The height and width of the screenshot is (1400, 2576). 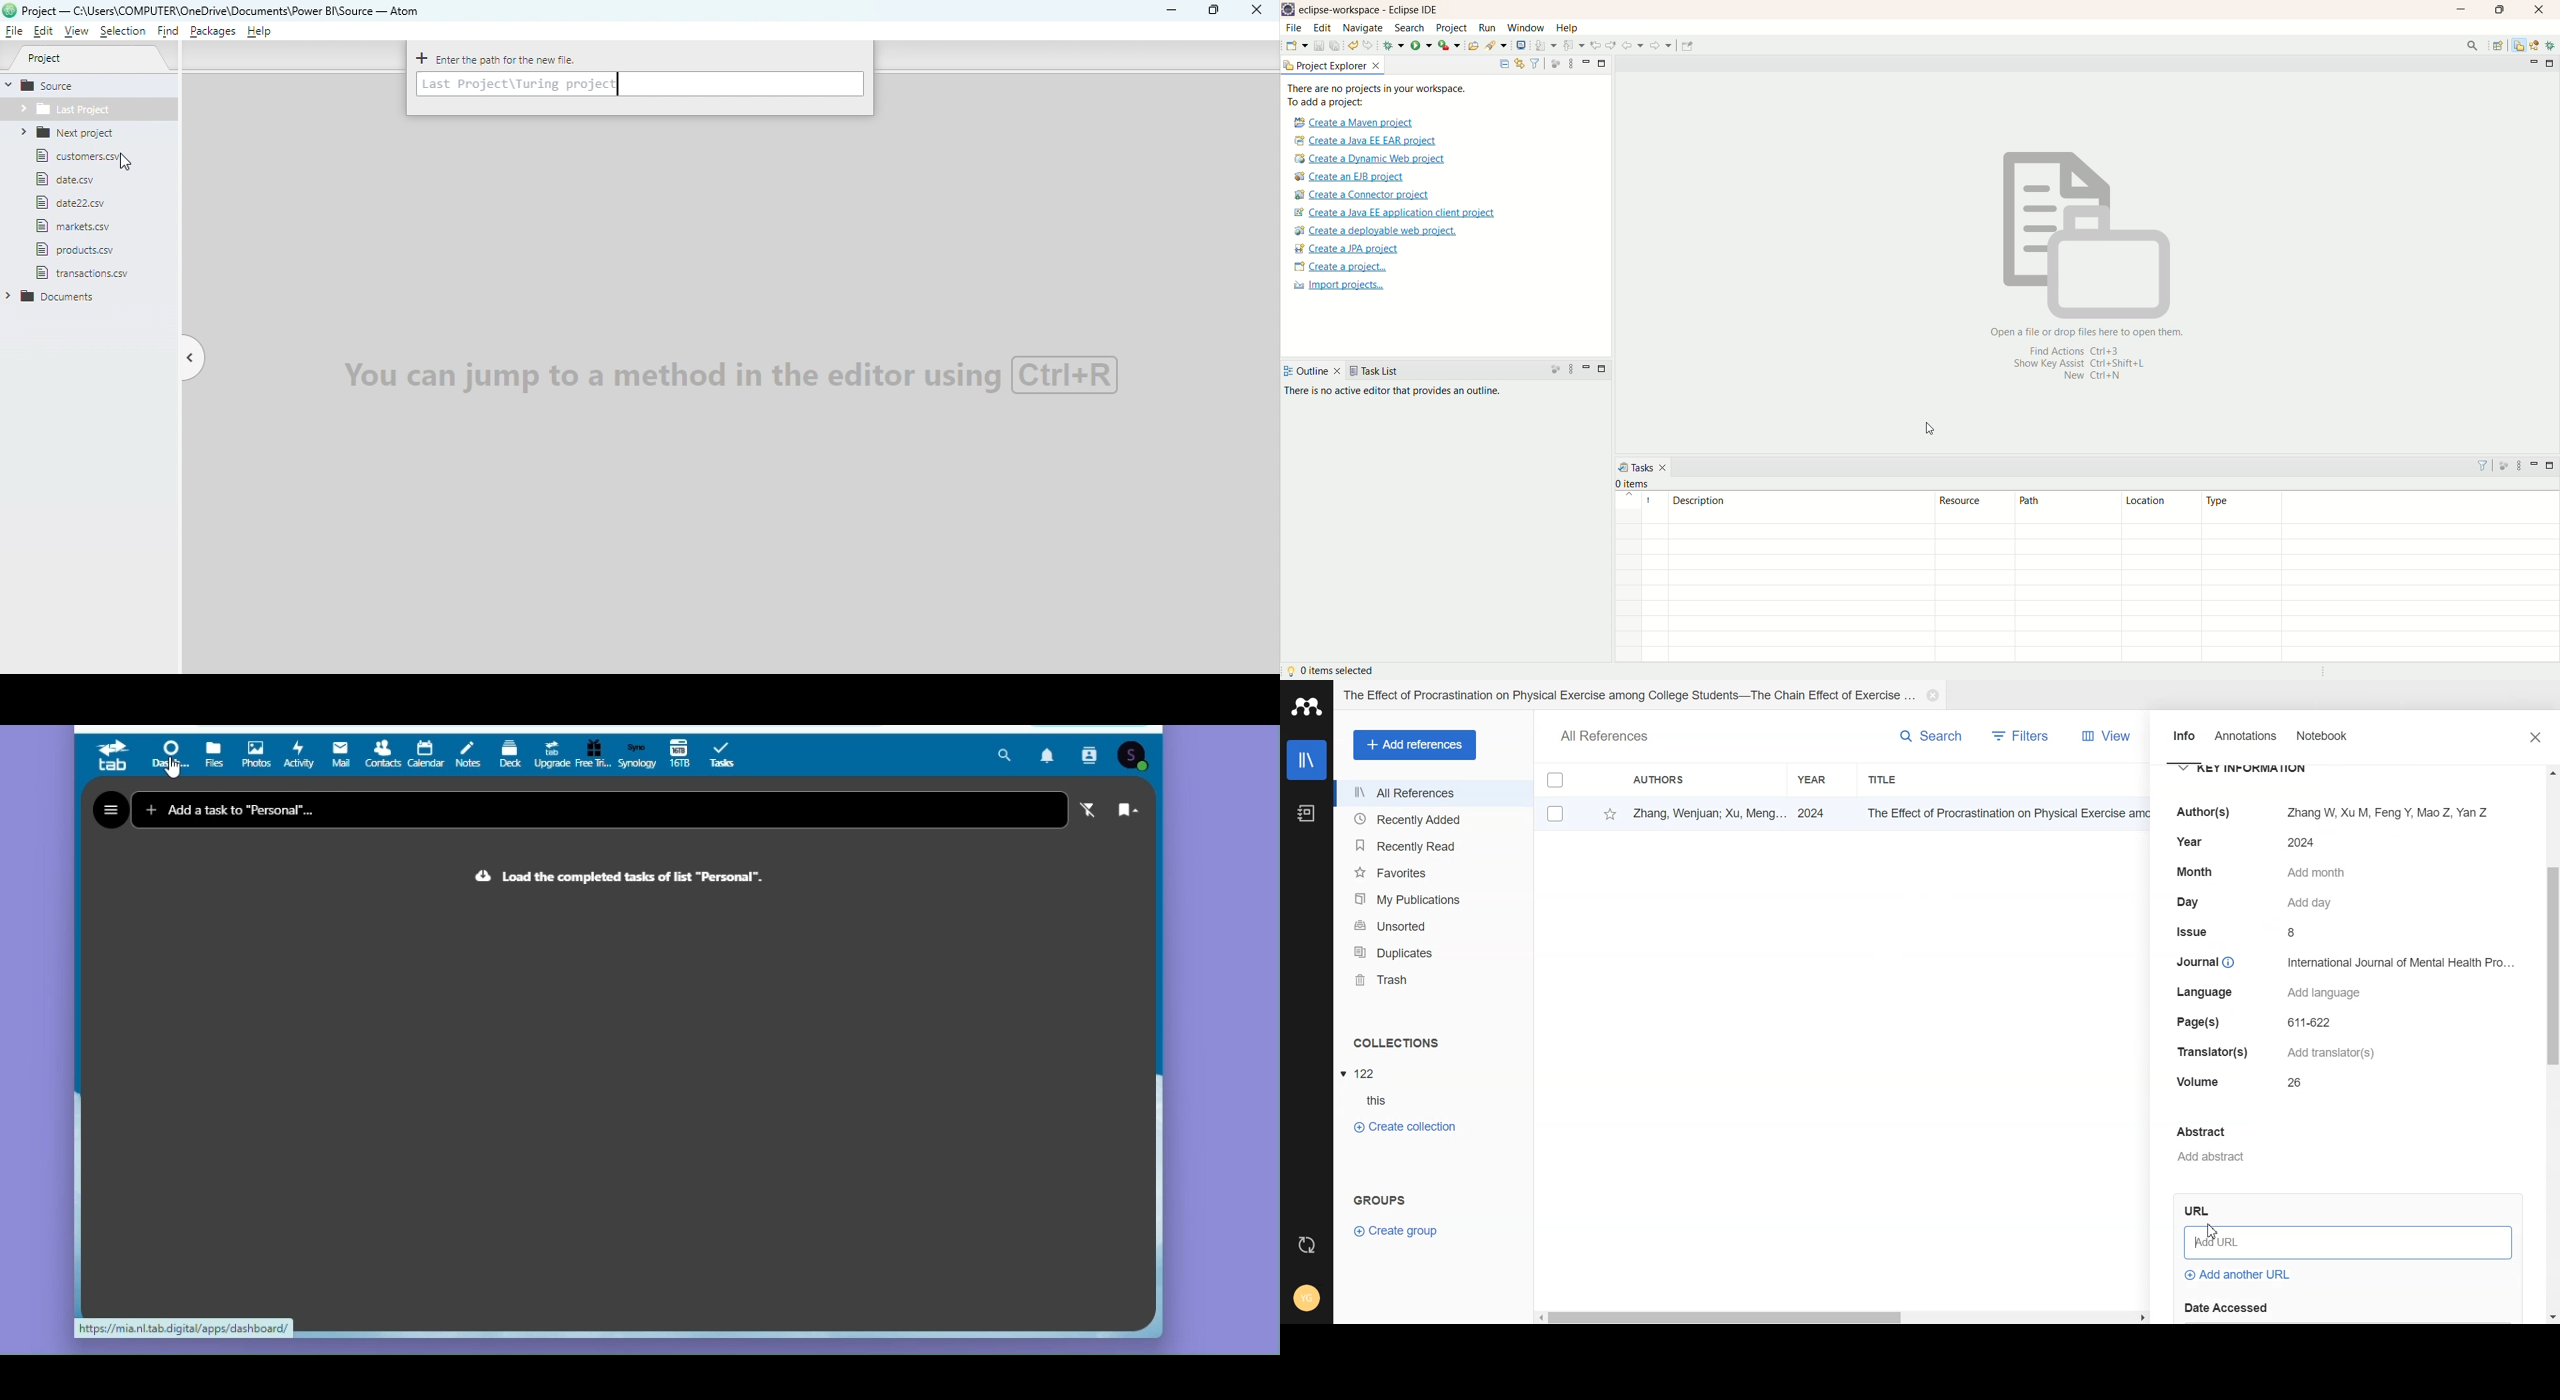 What do you see at coordinates (2537, 737) in the screenshot?
I see `Close` at bounding box center [2537, 737].